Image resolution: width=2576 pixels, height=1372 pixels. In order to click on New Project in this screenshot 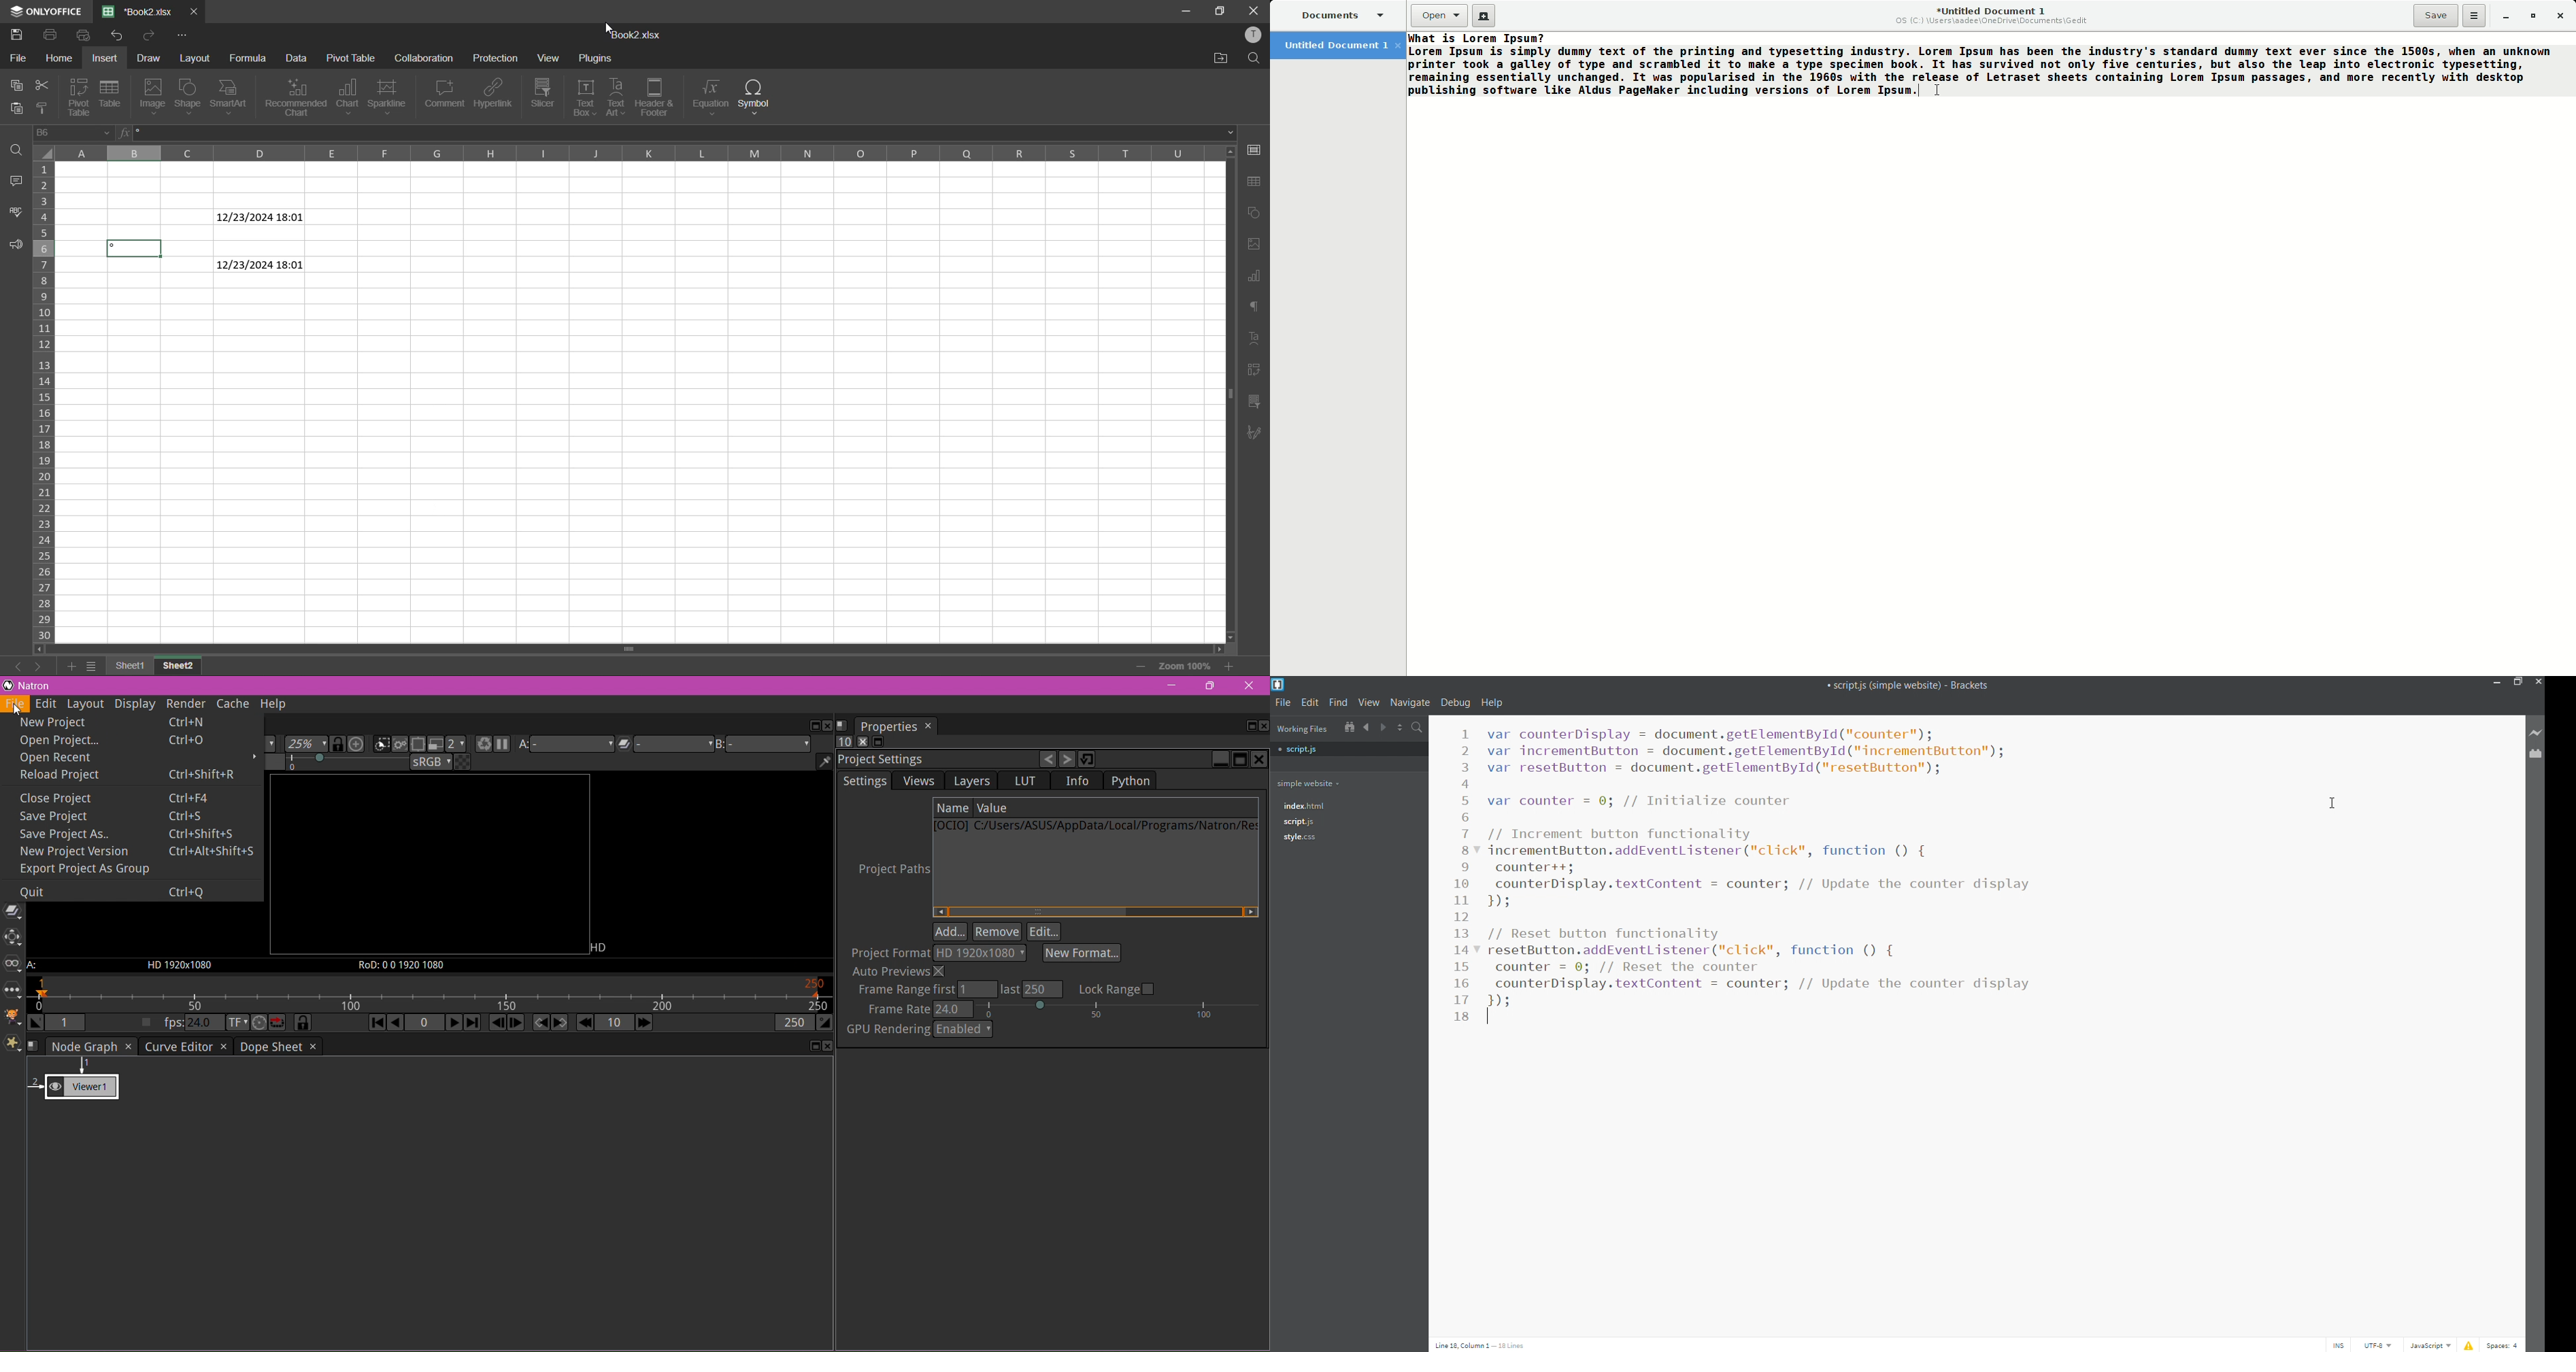, I will do `click(126, 720)`.